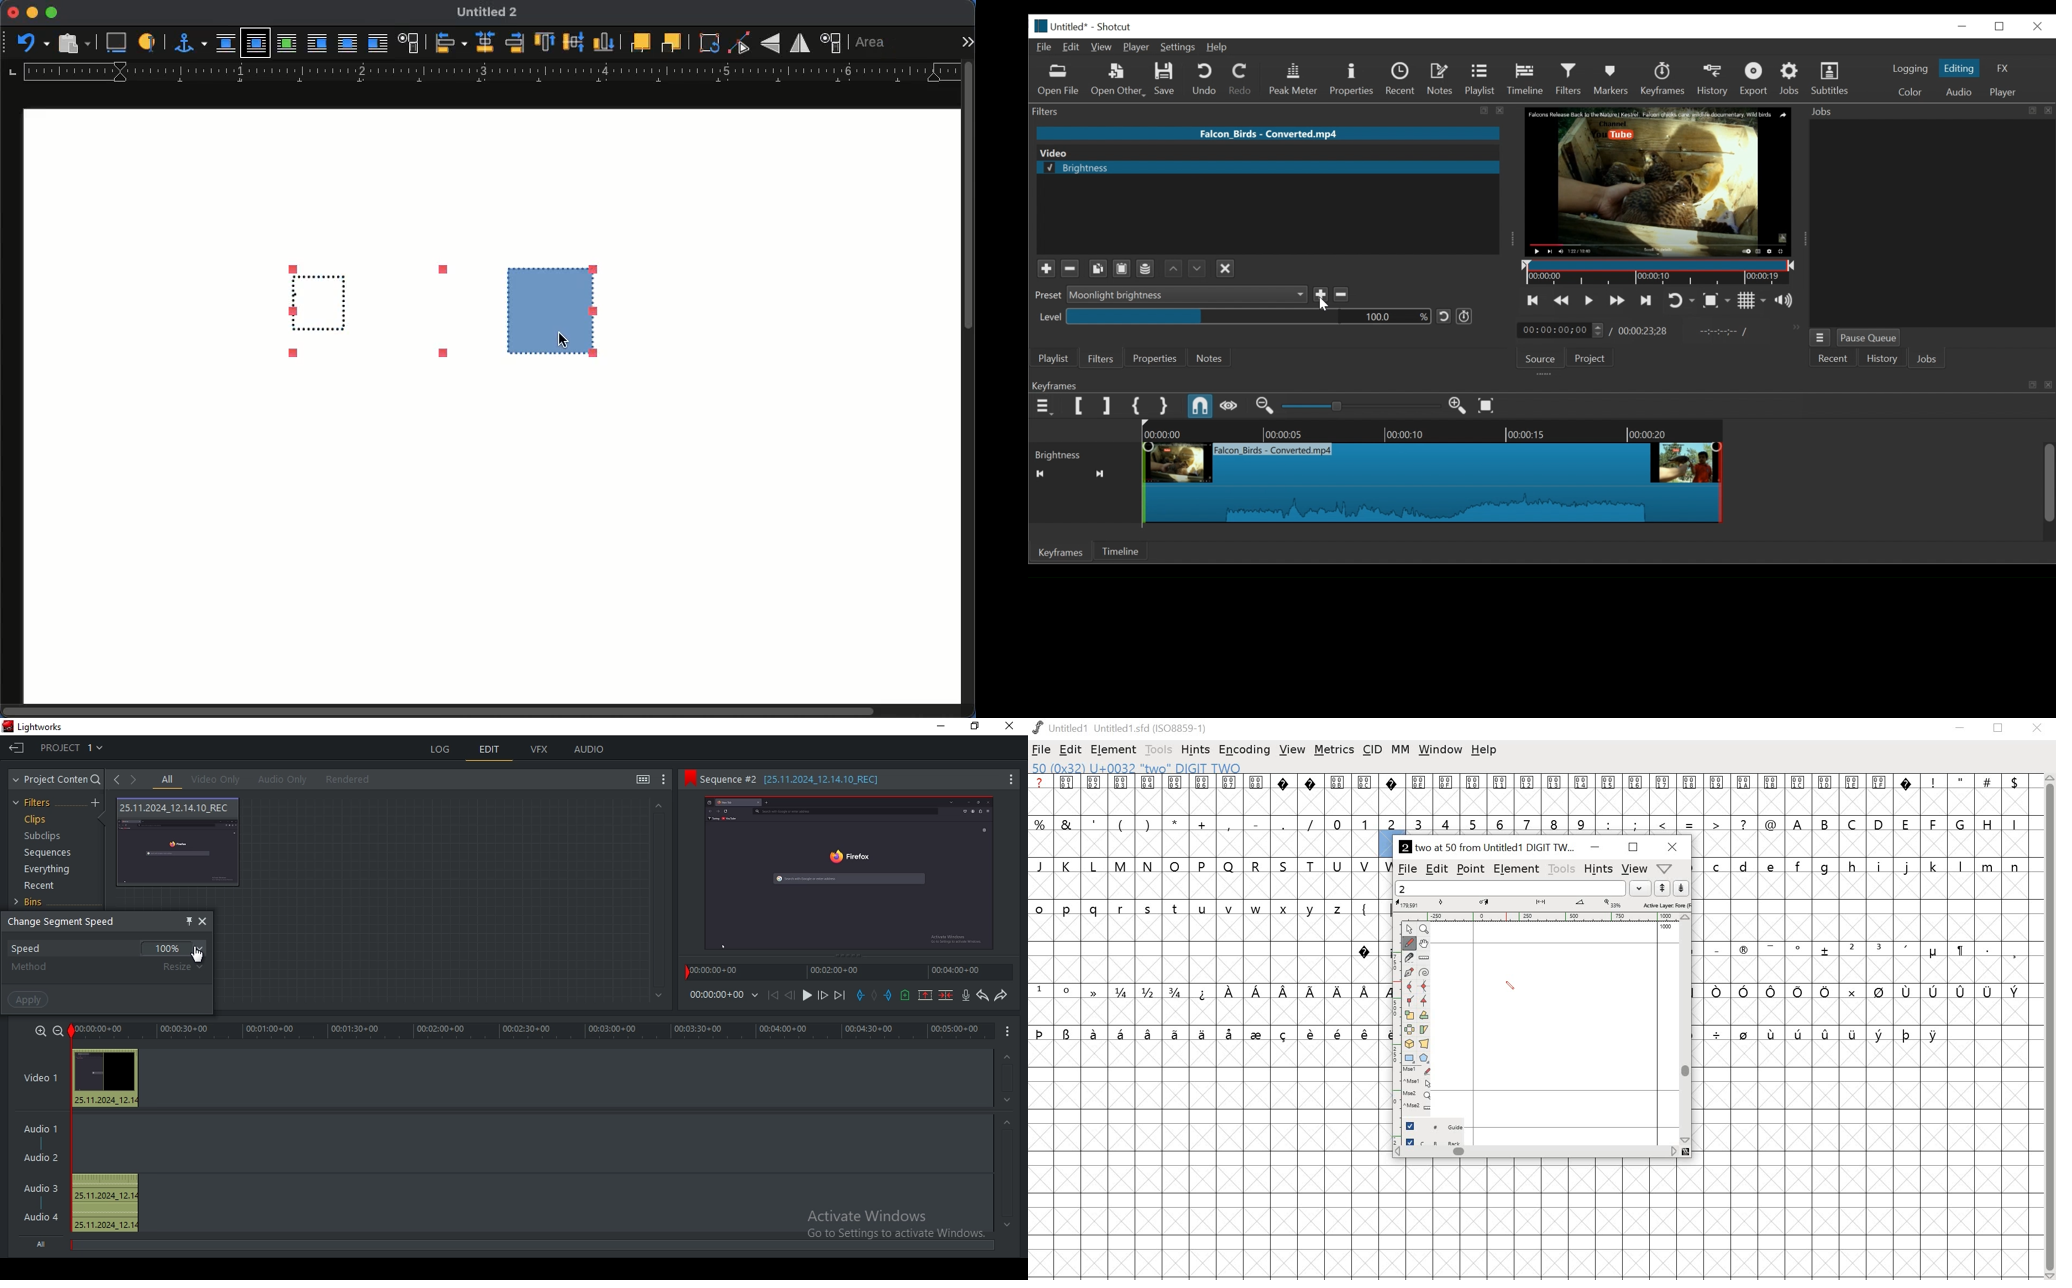  Describe the element at coordinates (378, 44) in the screenshot. I see `after` at that location.